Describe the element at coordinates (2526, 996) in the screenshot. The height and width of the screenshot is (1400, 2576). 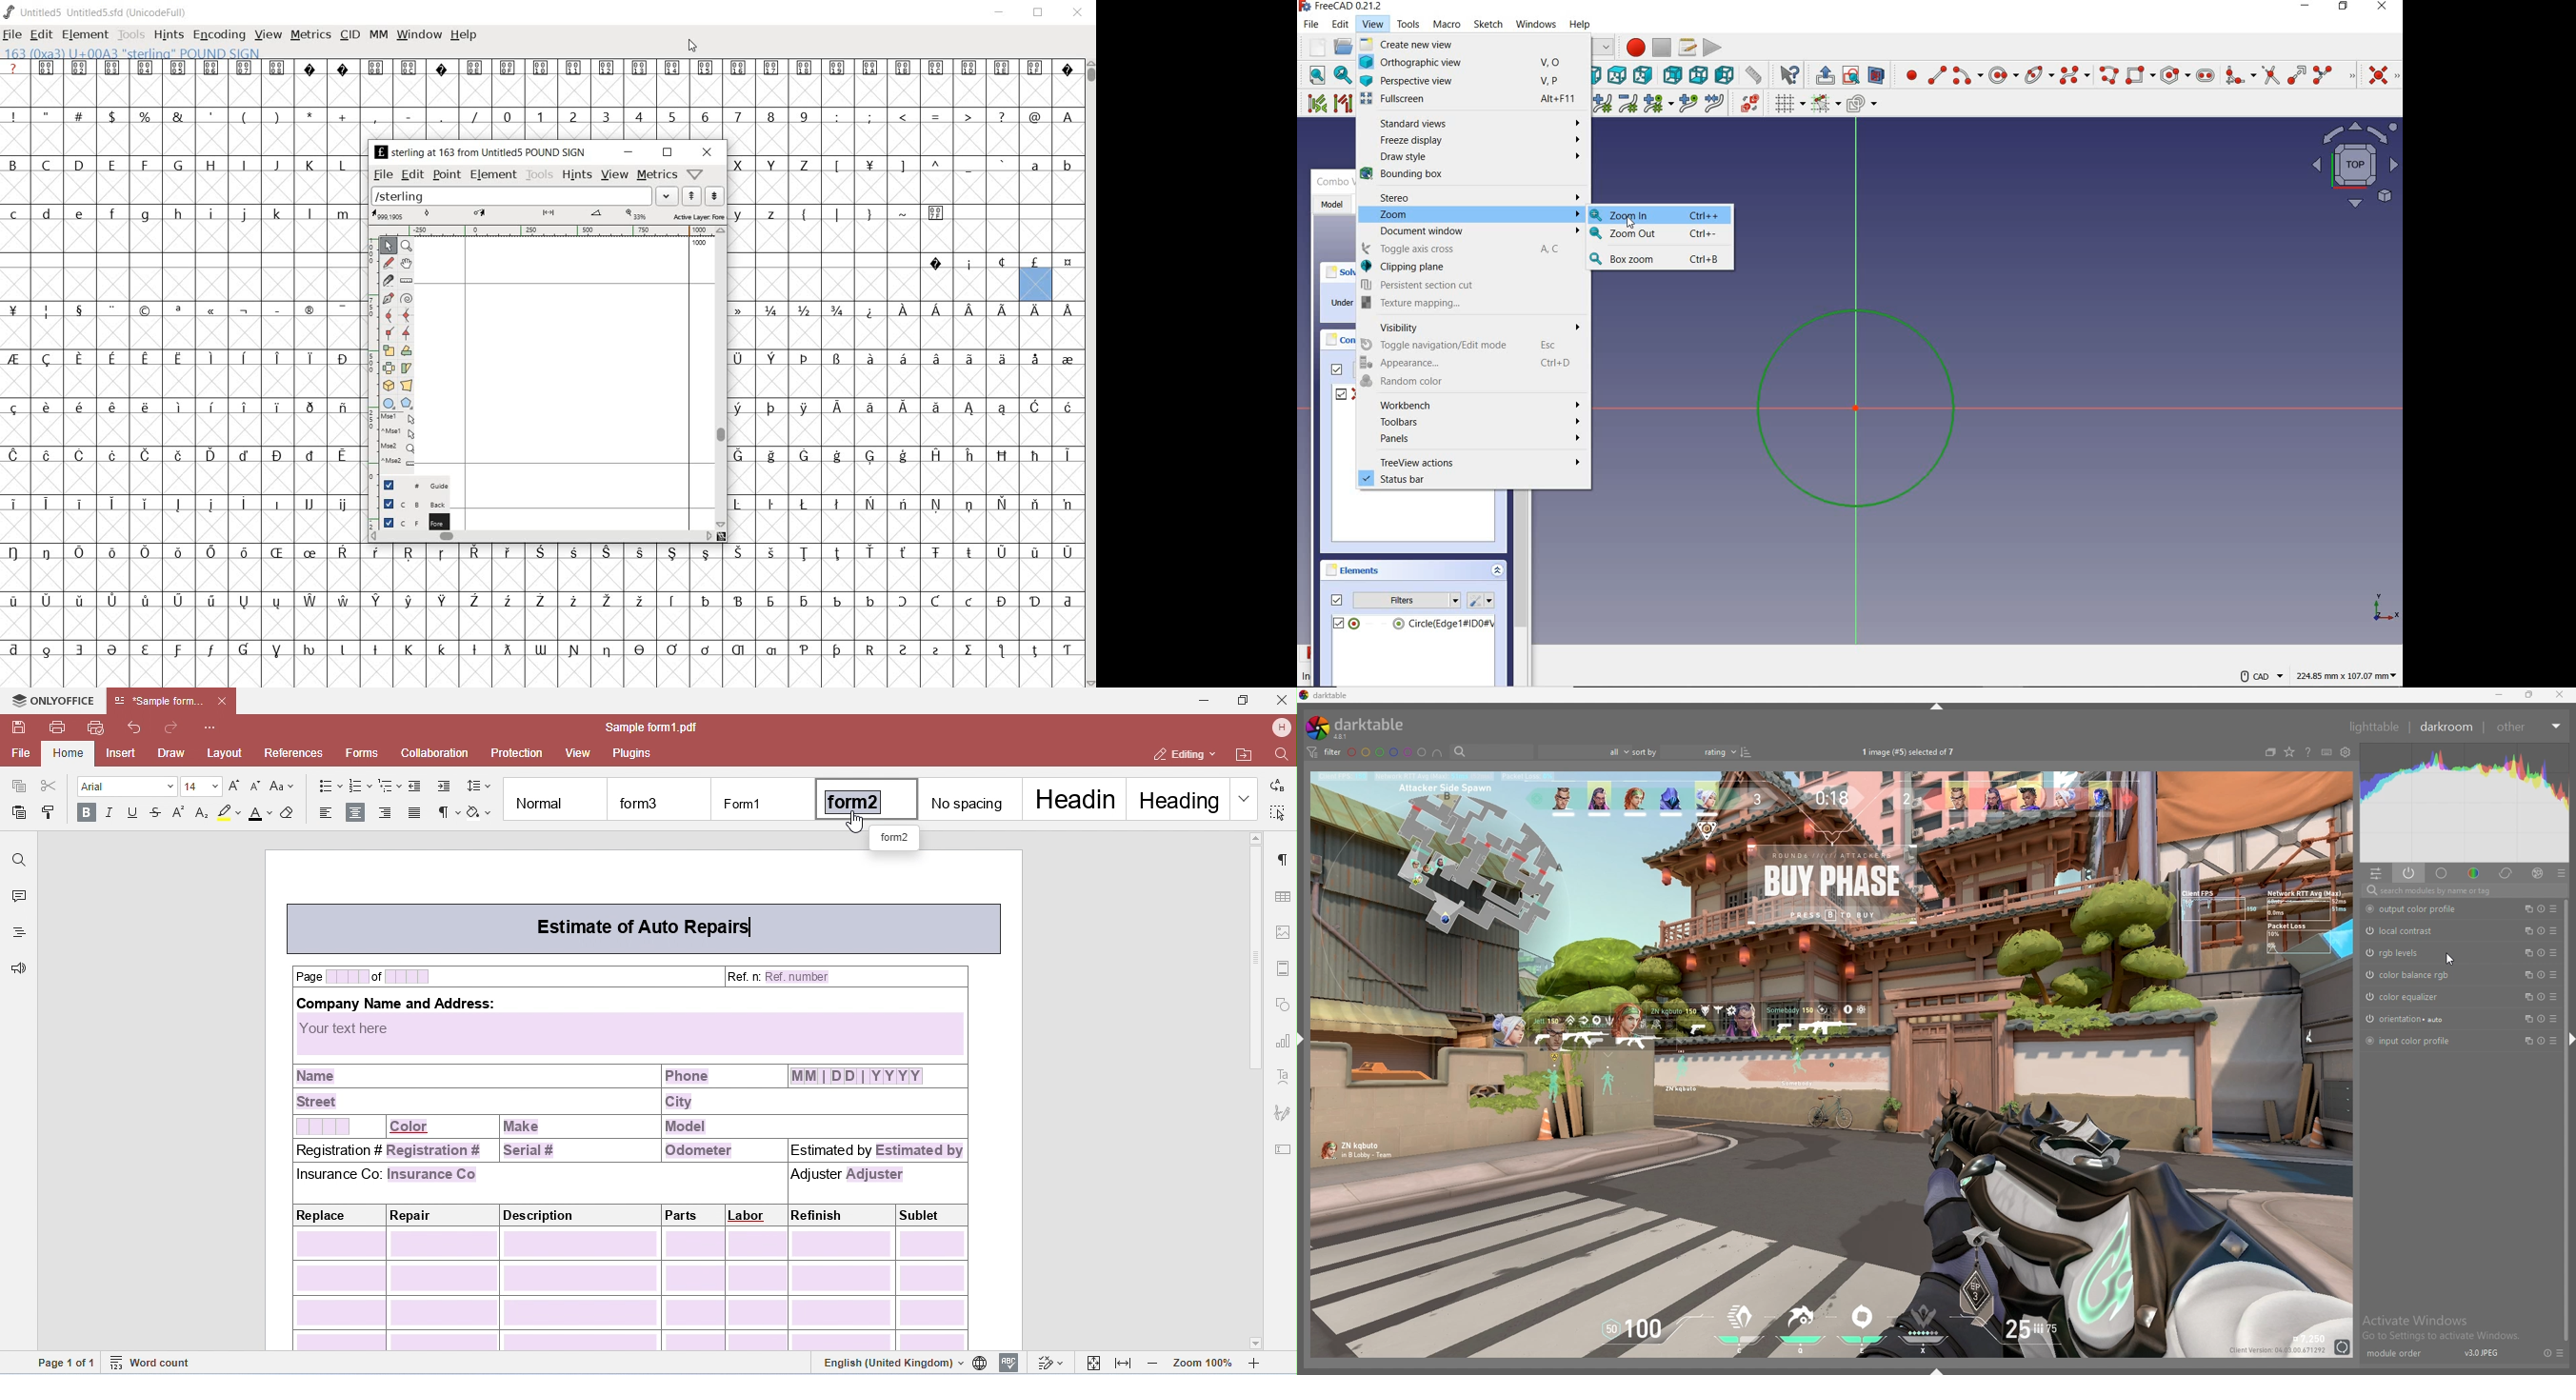
I see `multiple instances action` at that location.